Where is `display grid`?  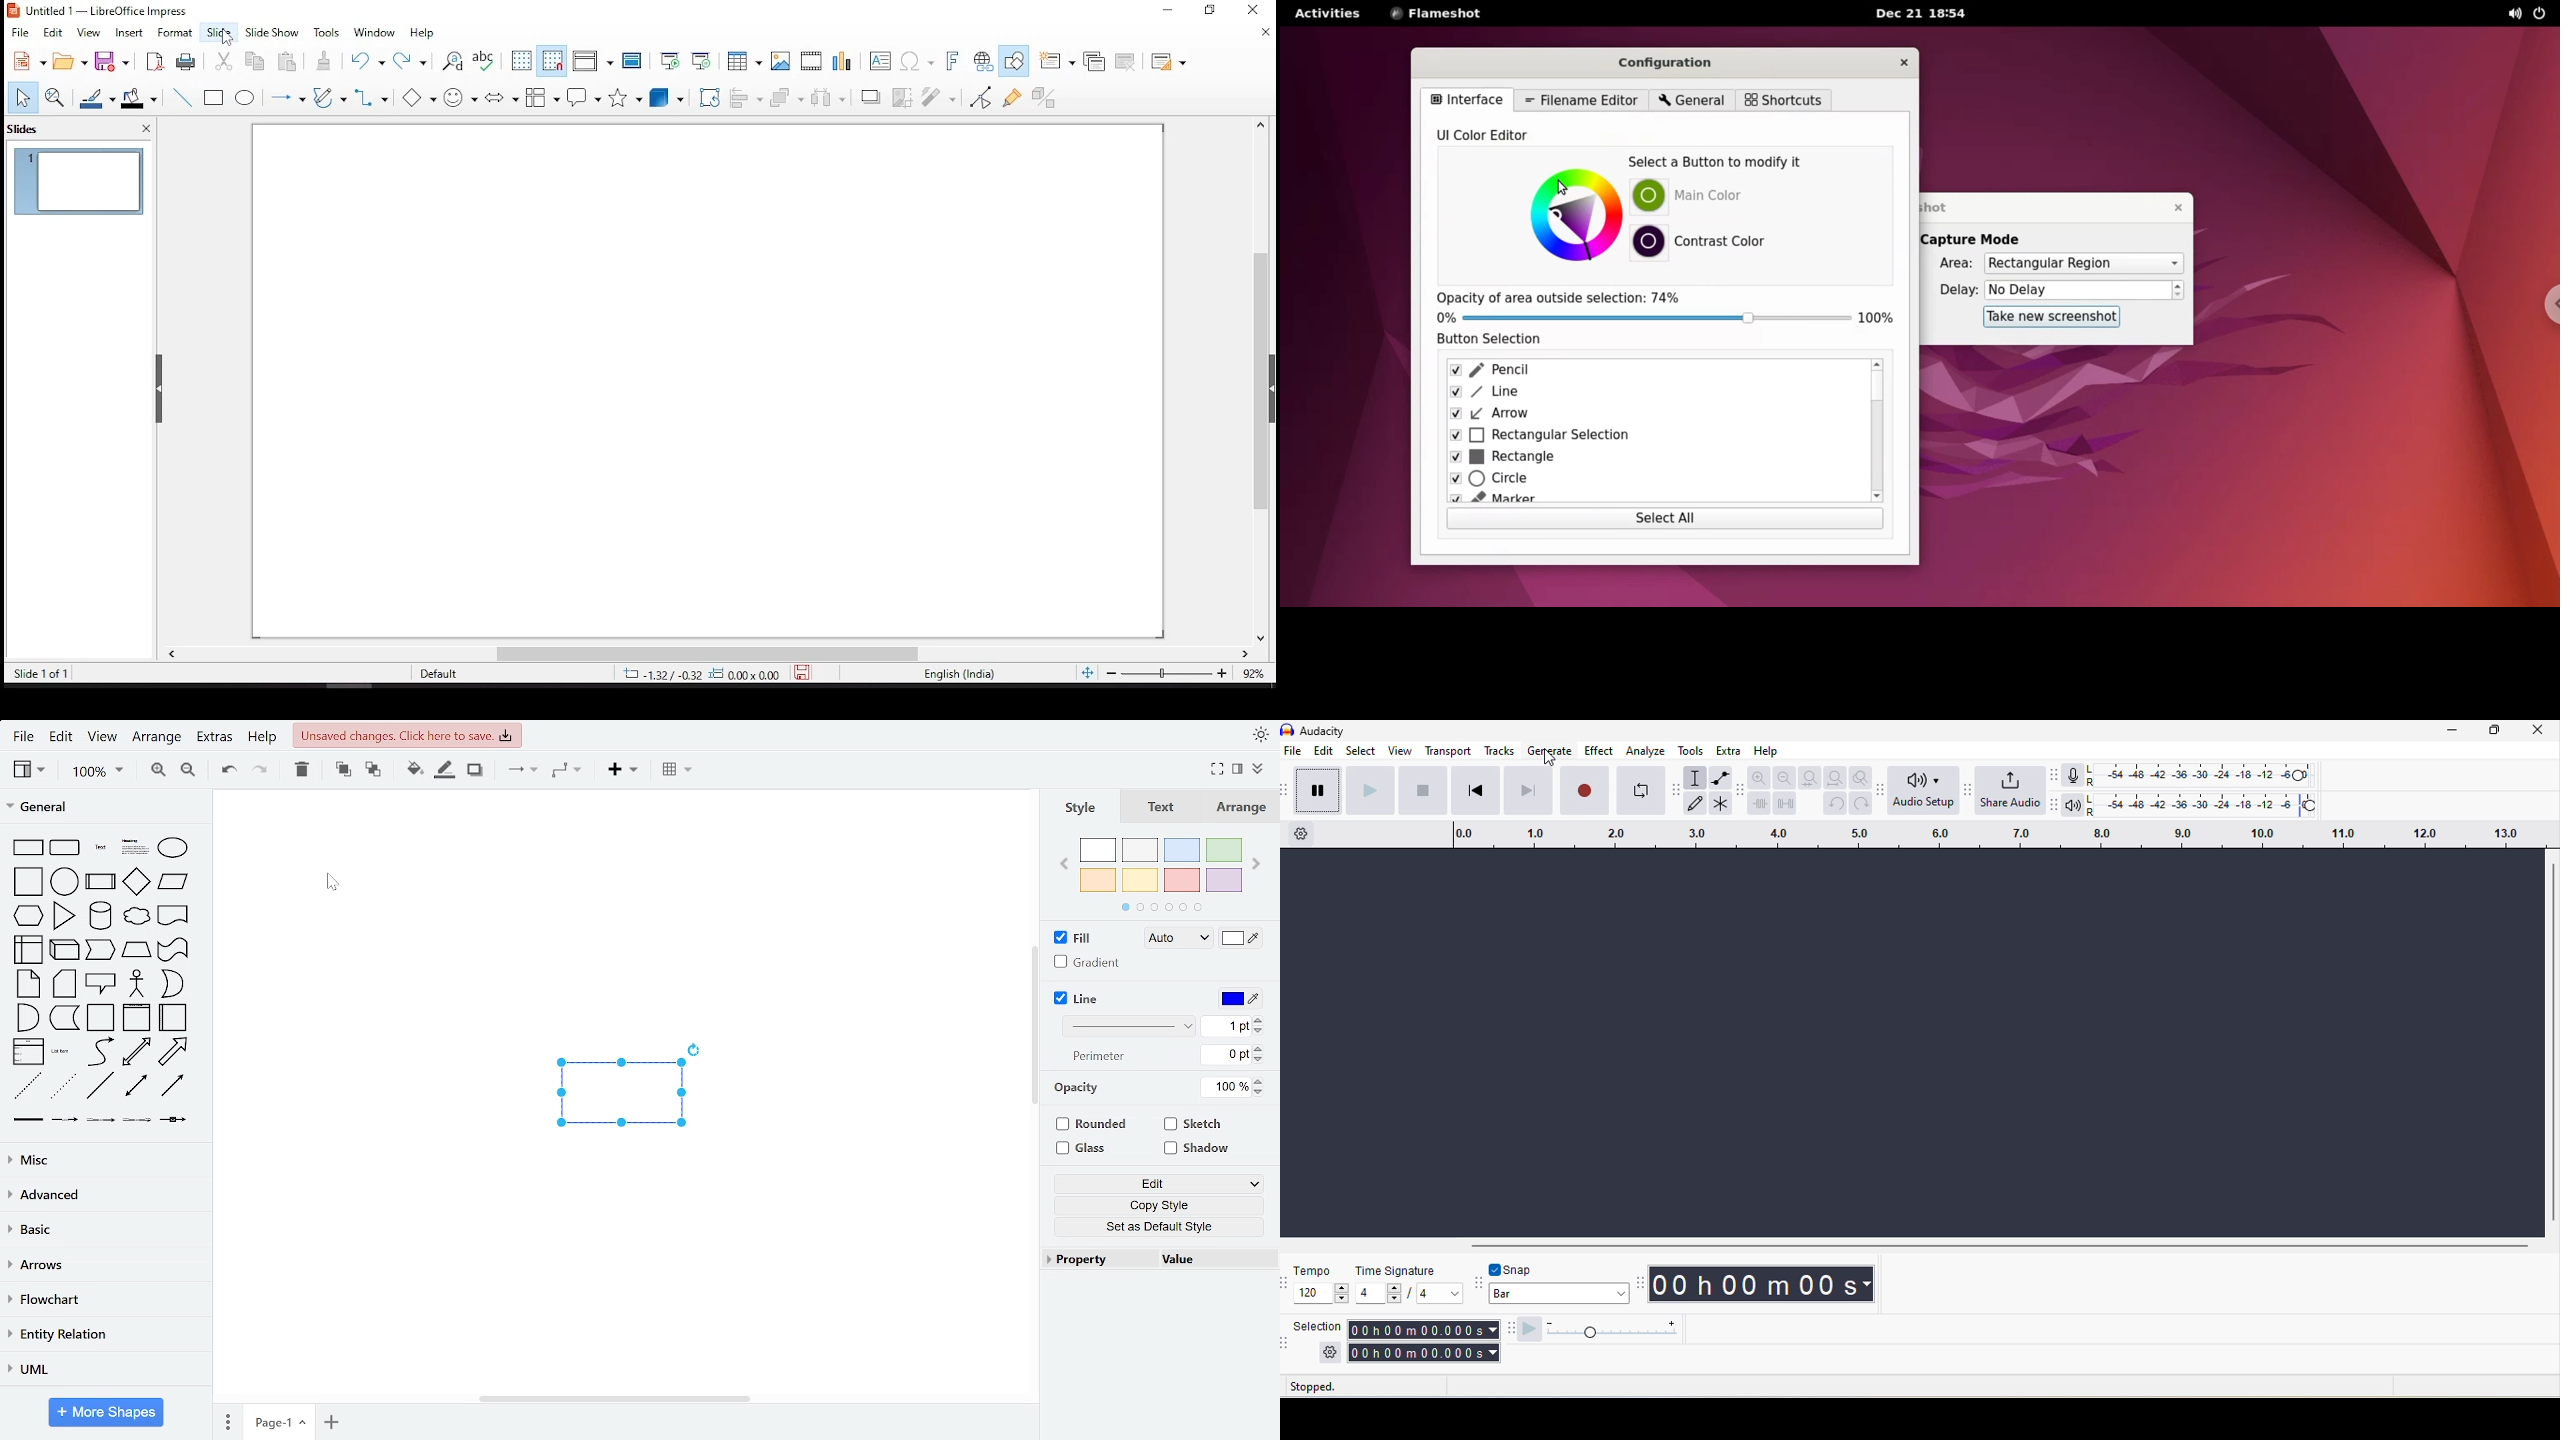
display grid is located at coordinates (521, 60).